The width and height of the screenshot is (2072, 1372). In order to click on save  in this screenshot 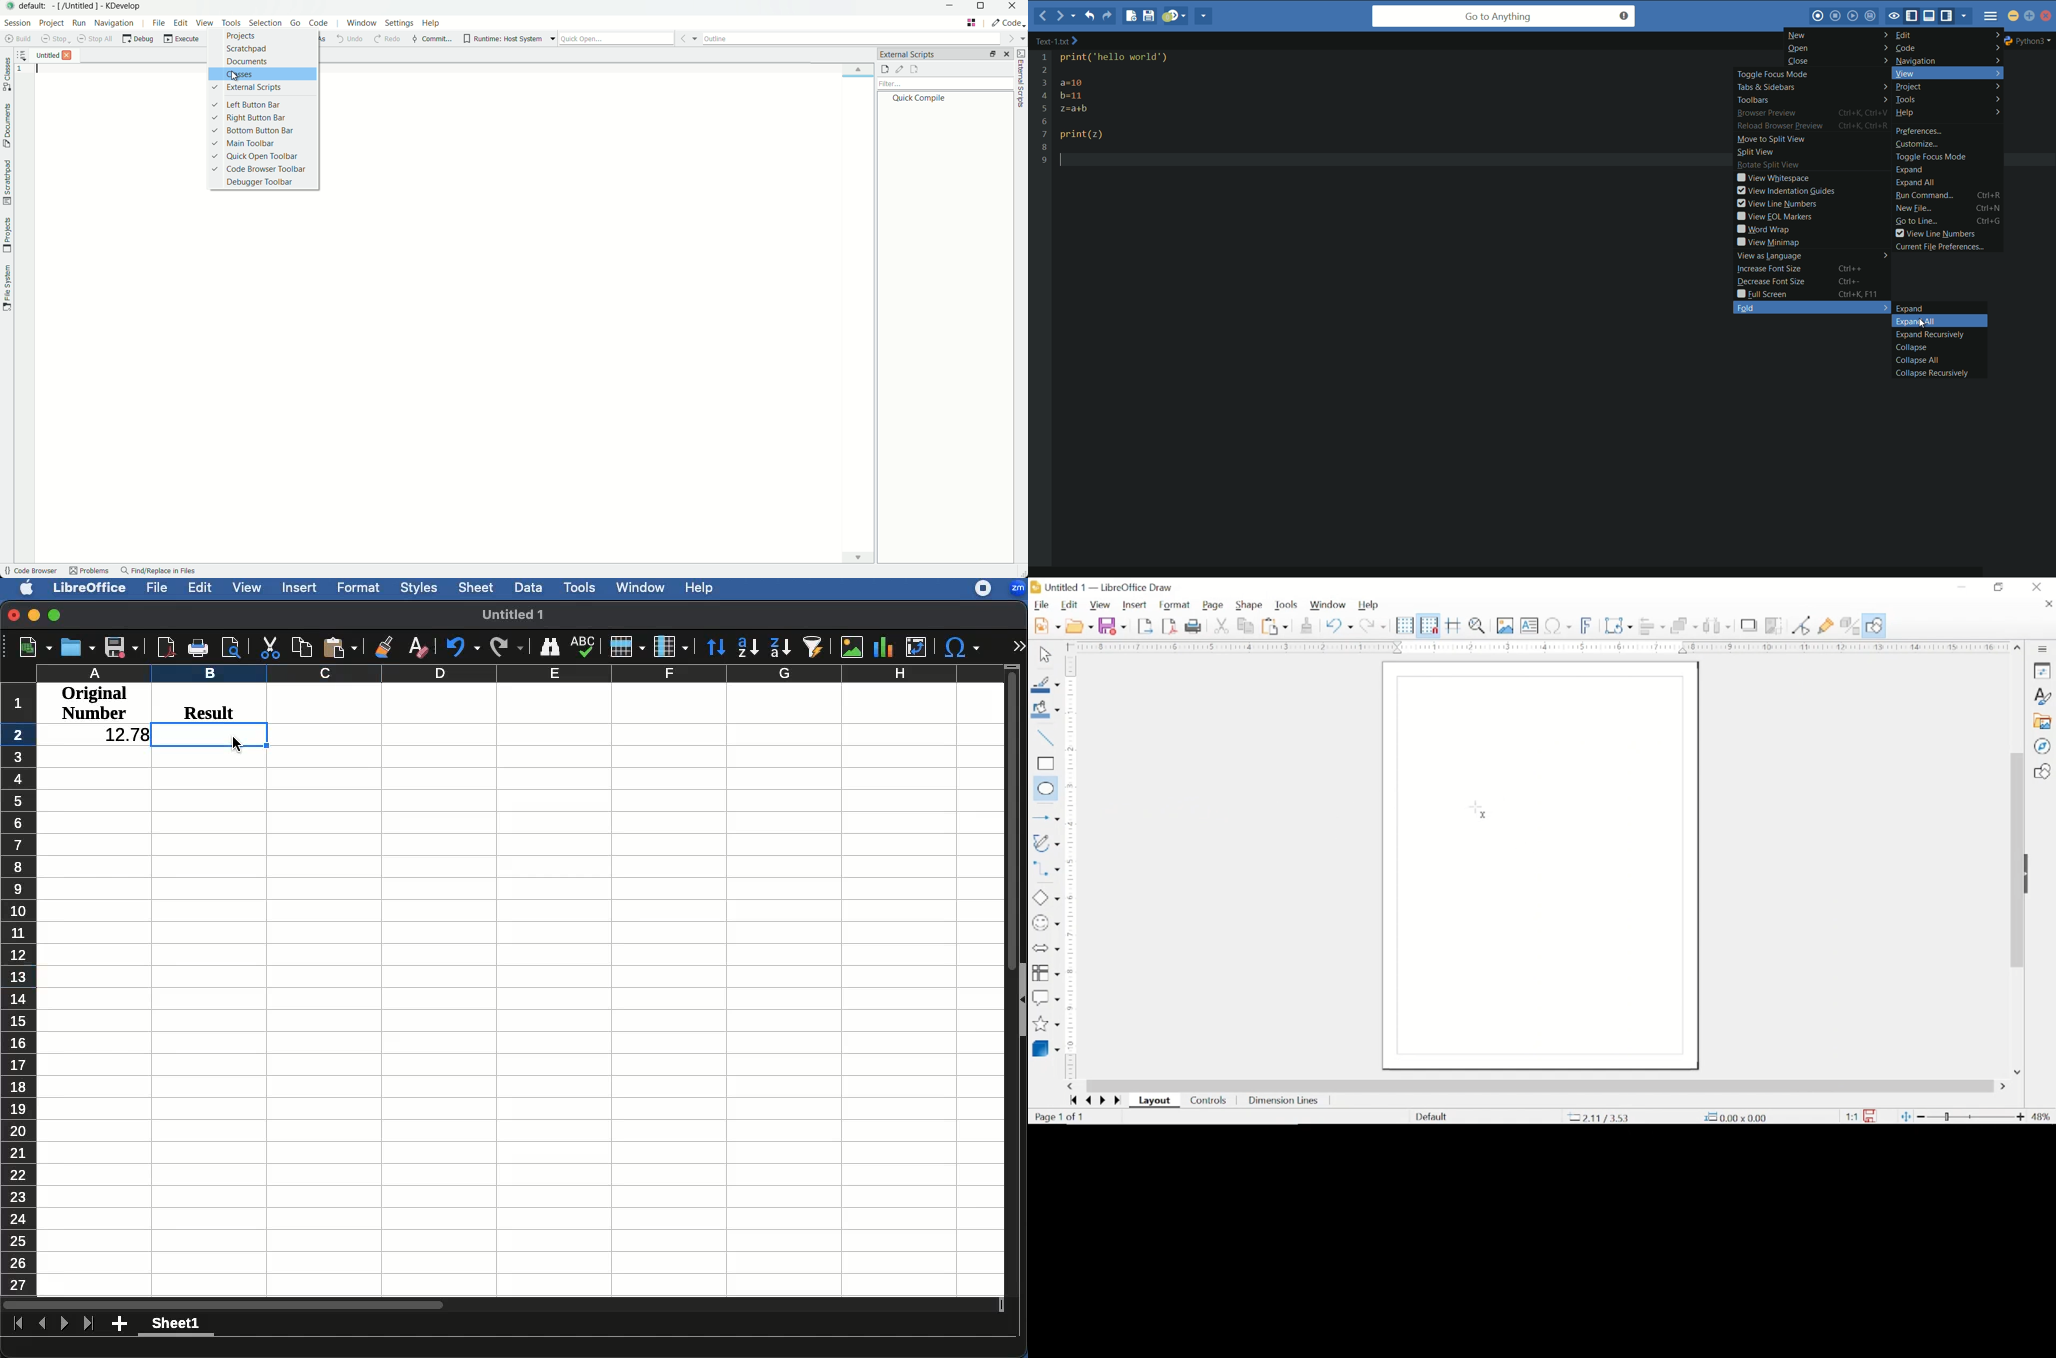, I will do `click(1113, 626)`.